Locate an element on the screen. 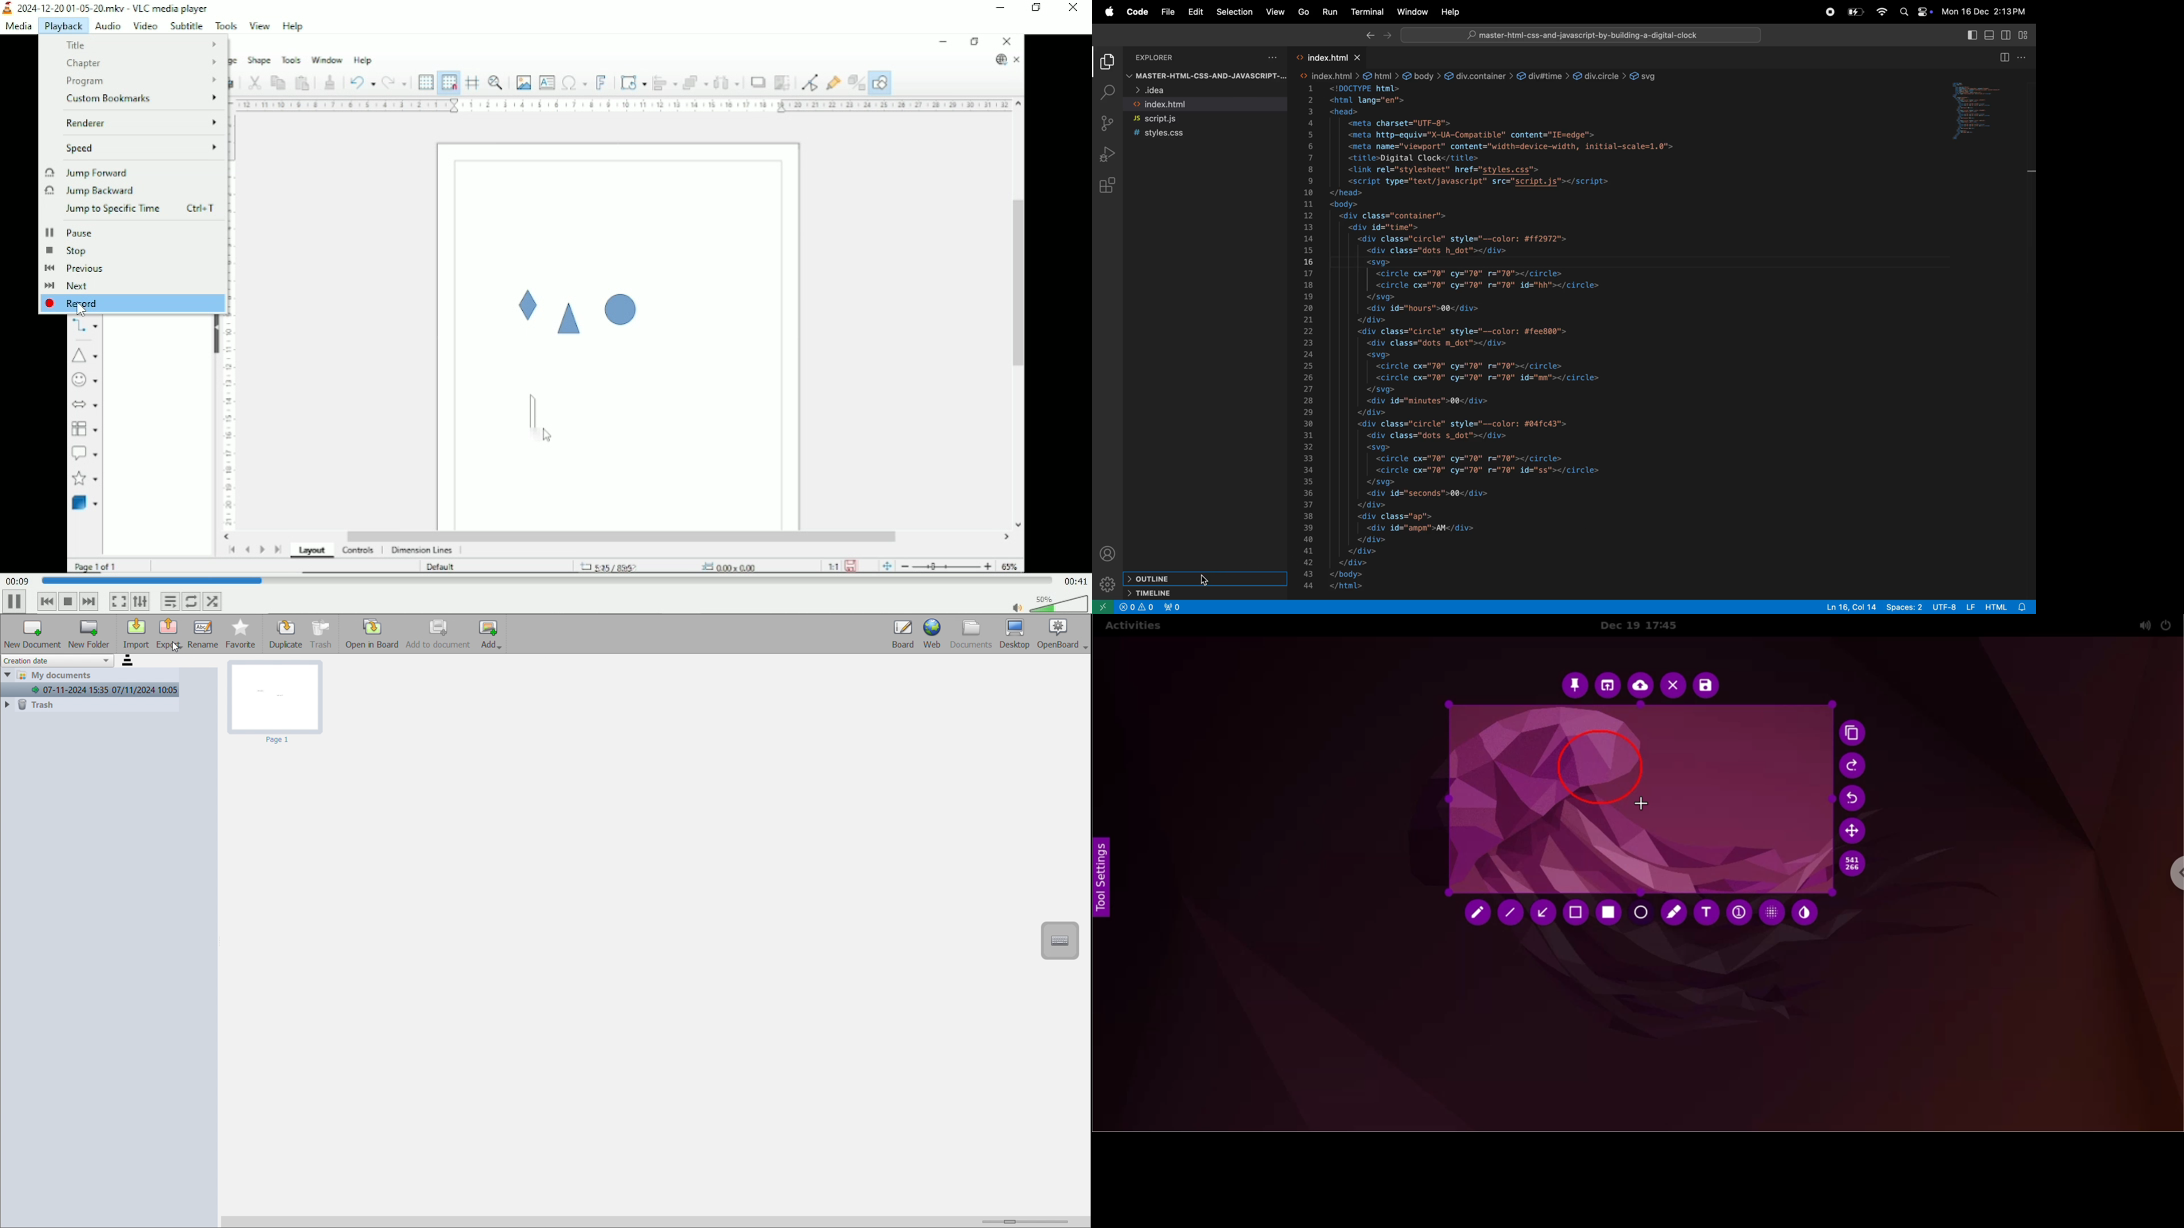  div is located at coordinates (1600, 77).